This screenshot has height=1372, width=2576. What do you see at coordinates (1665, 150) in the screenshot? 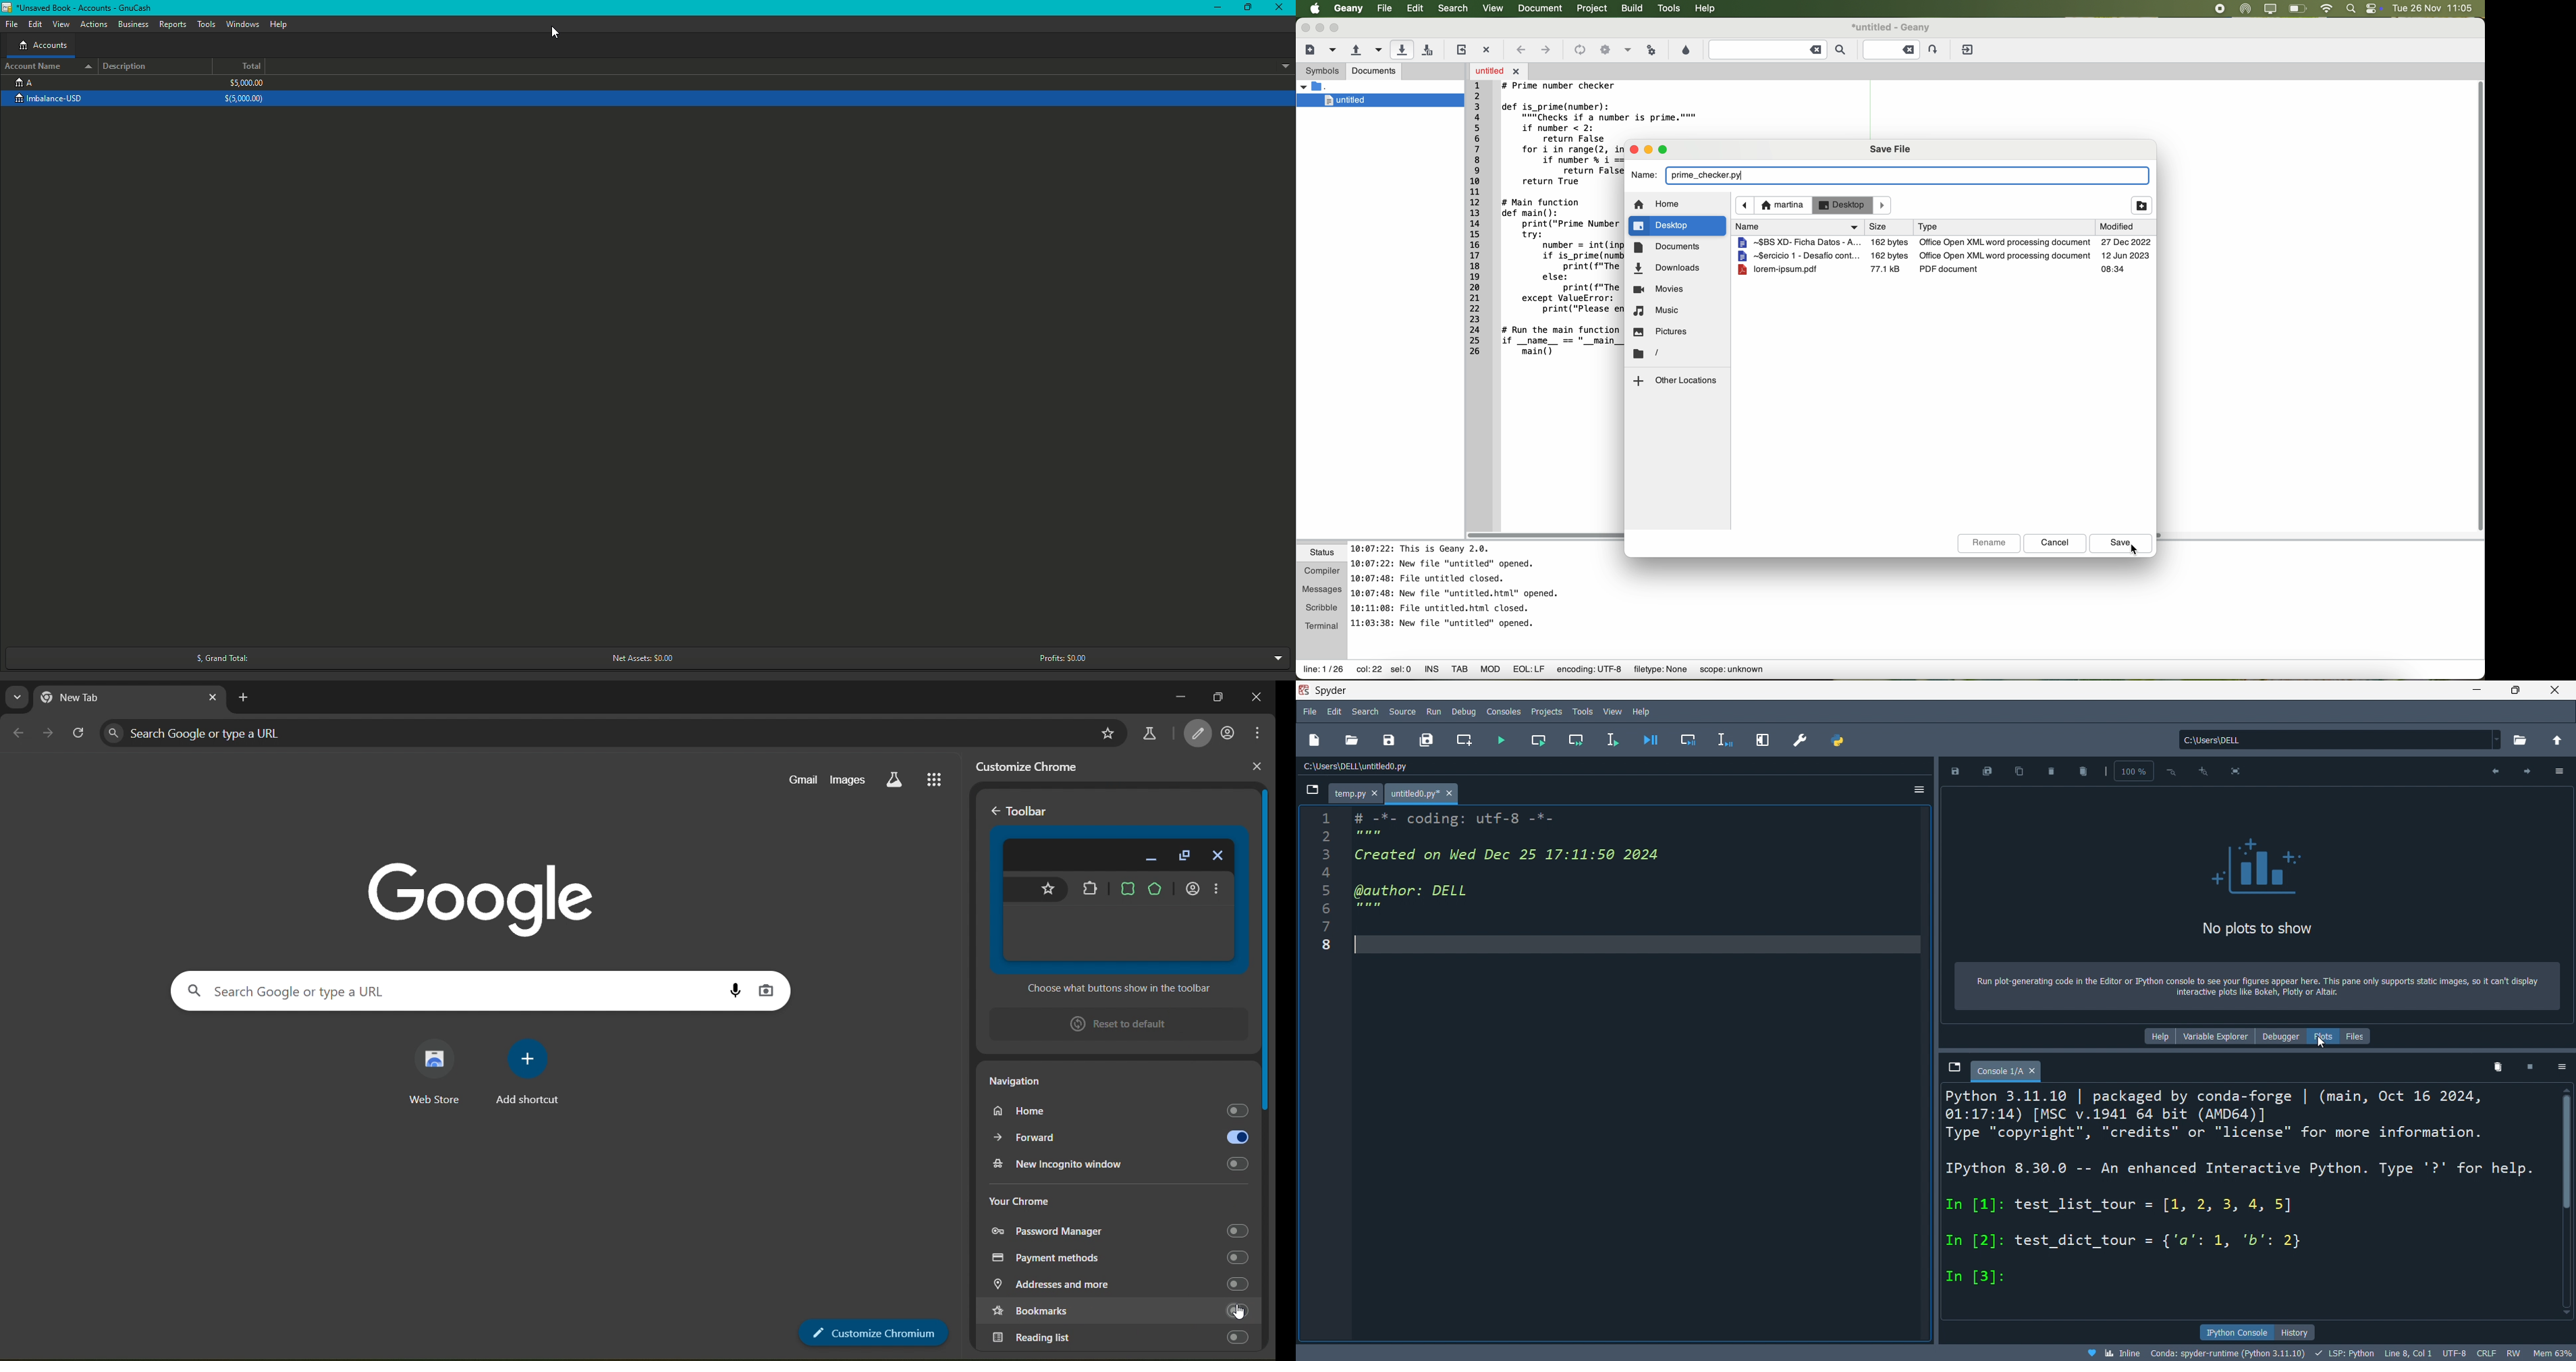
I see `maximize pop-up` at bounding box center [1665, 150].